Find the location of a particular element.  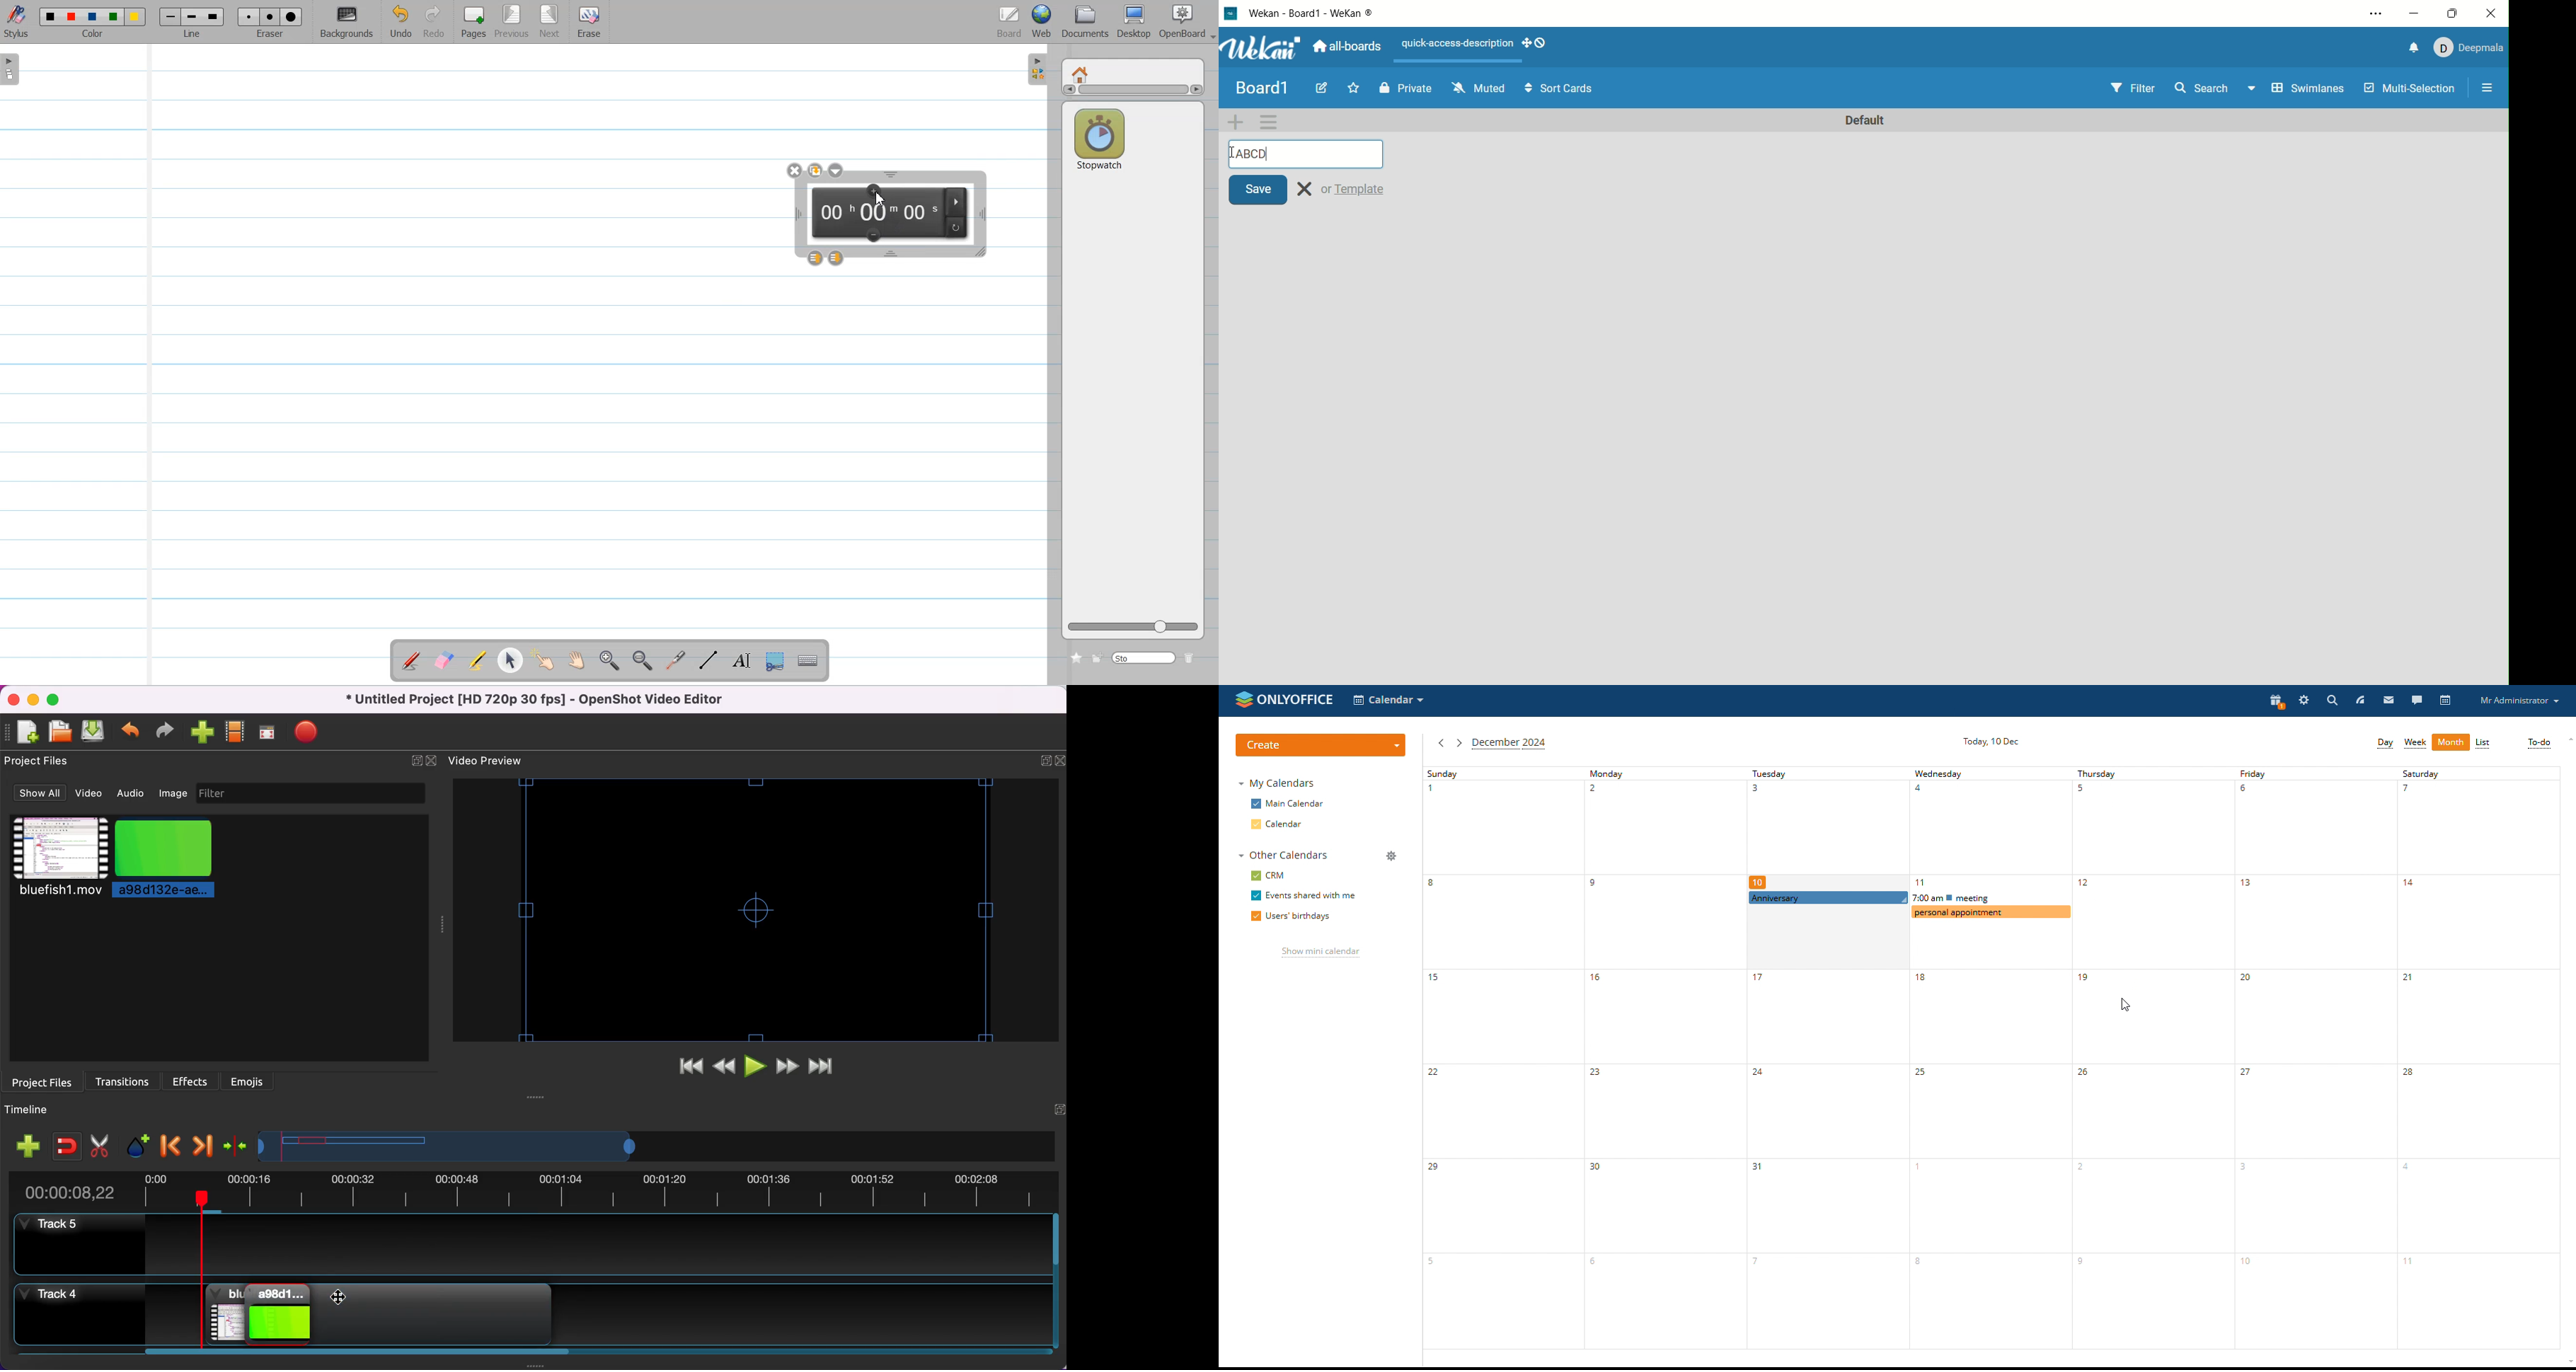

my calendars is located at coordinates (1275, 783).